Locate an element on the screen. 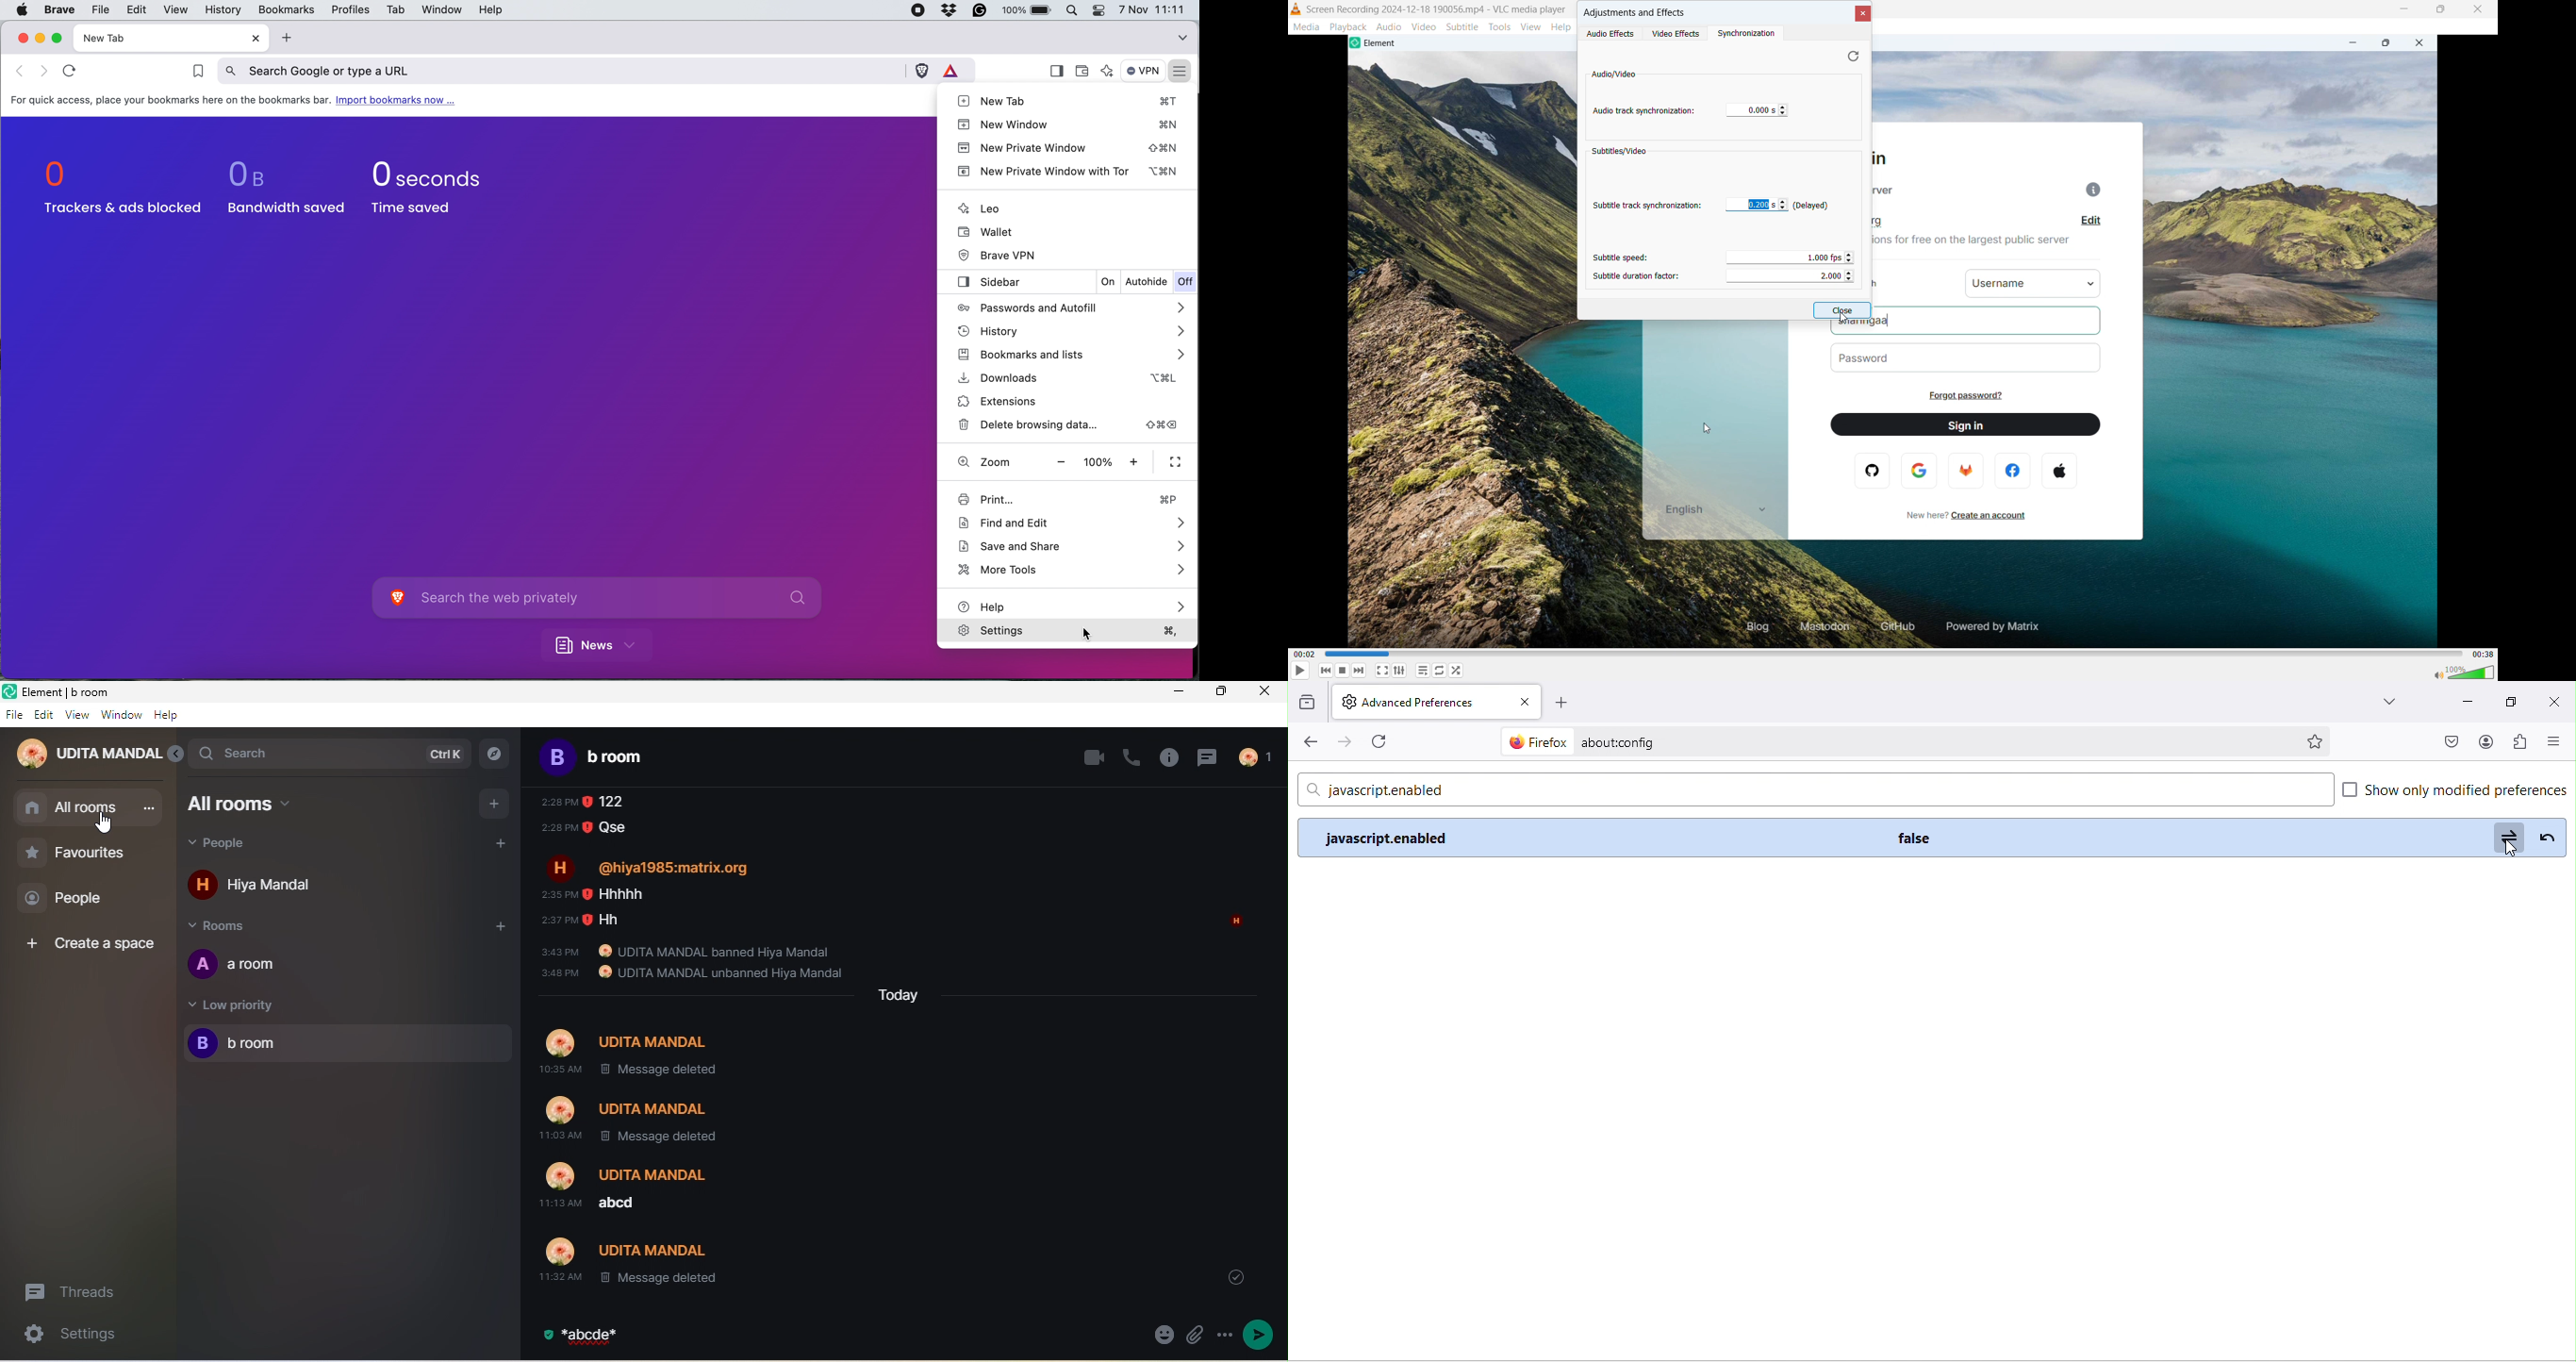 The width and height of the screenshot is (2576, 1372). print is located at coordinates (1066, 499).